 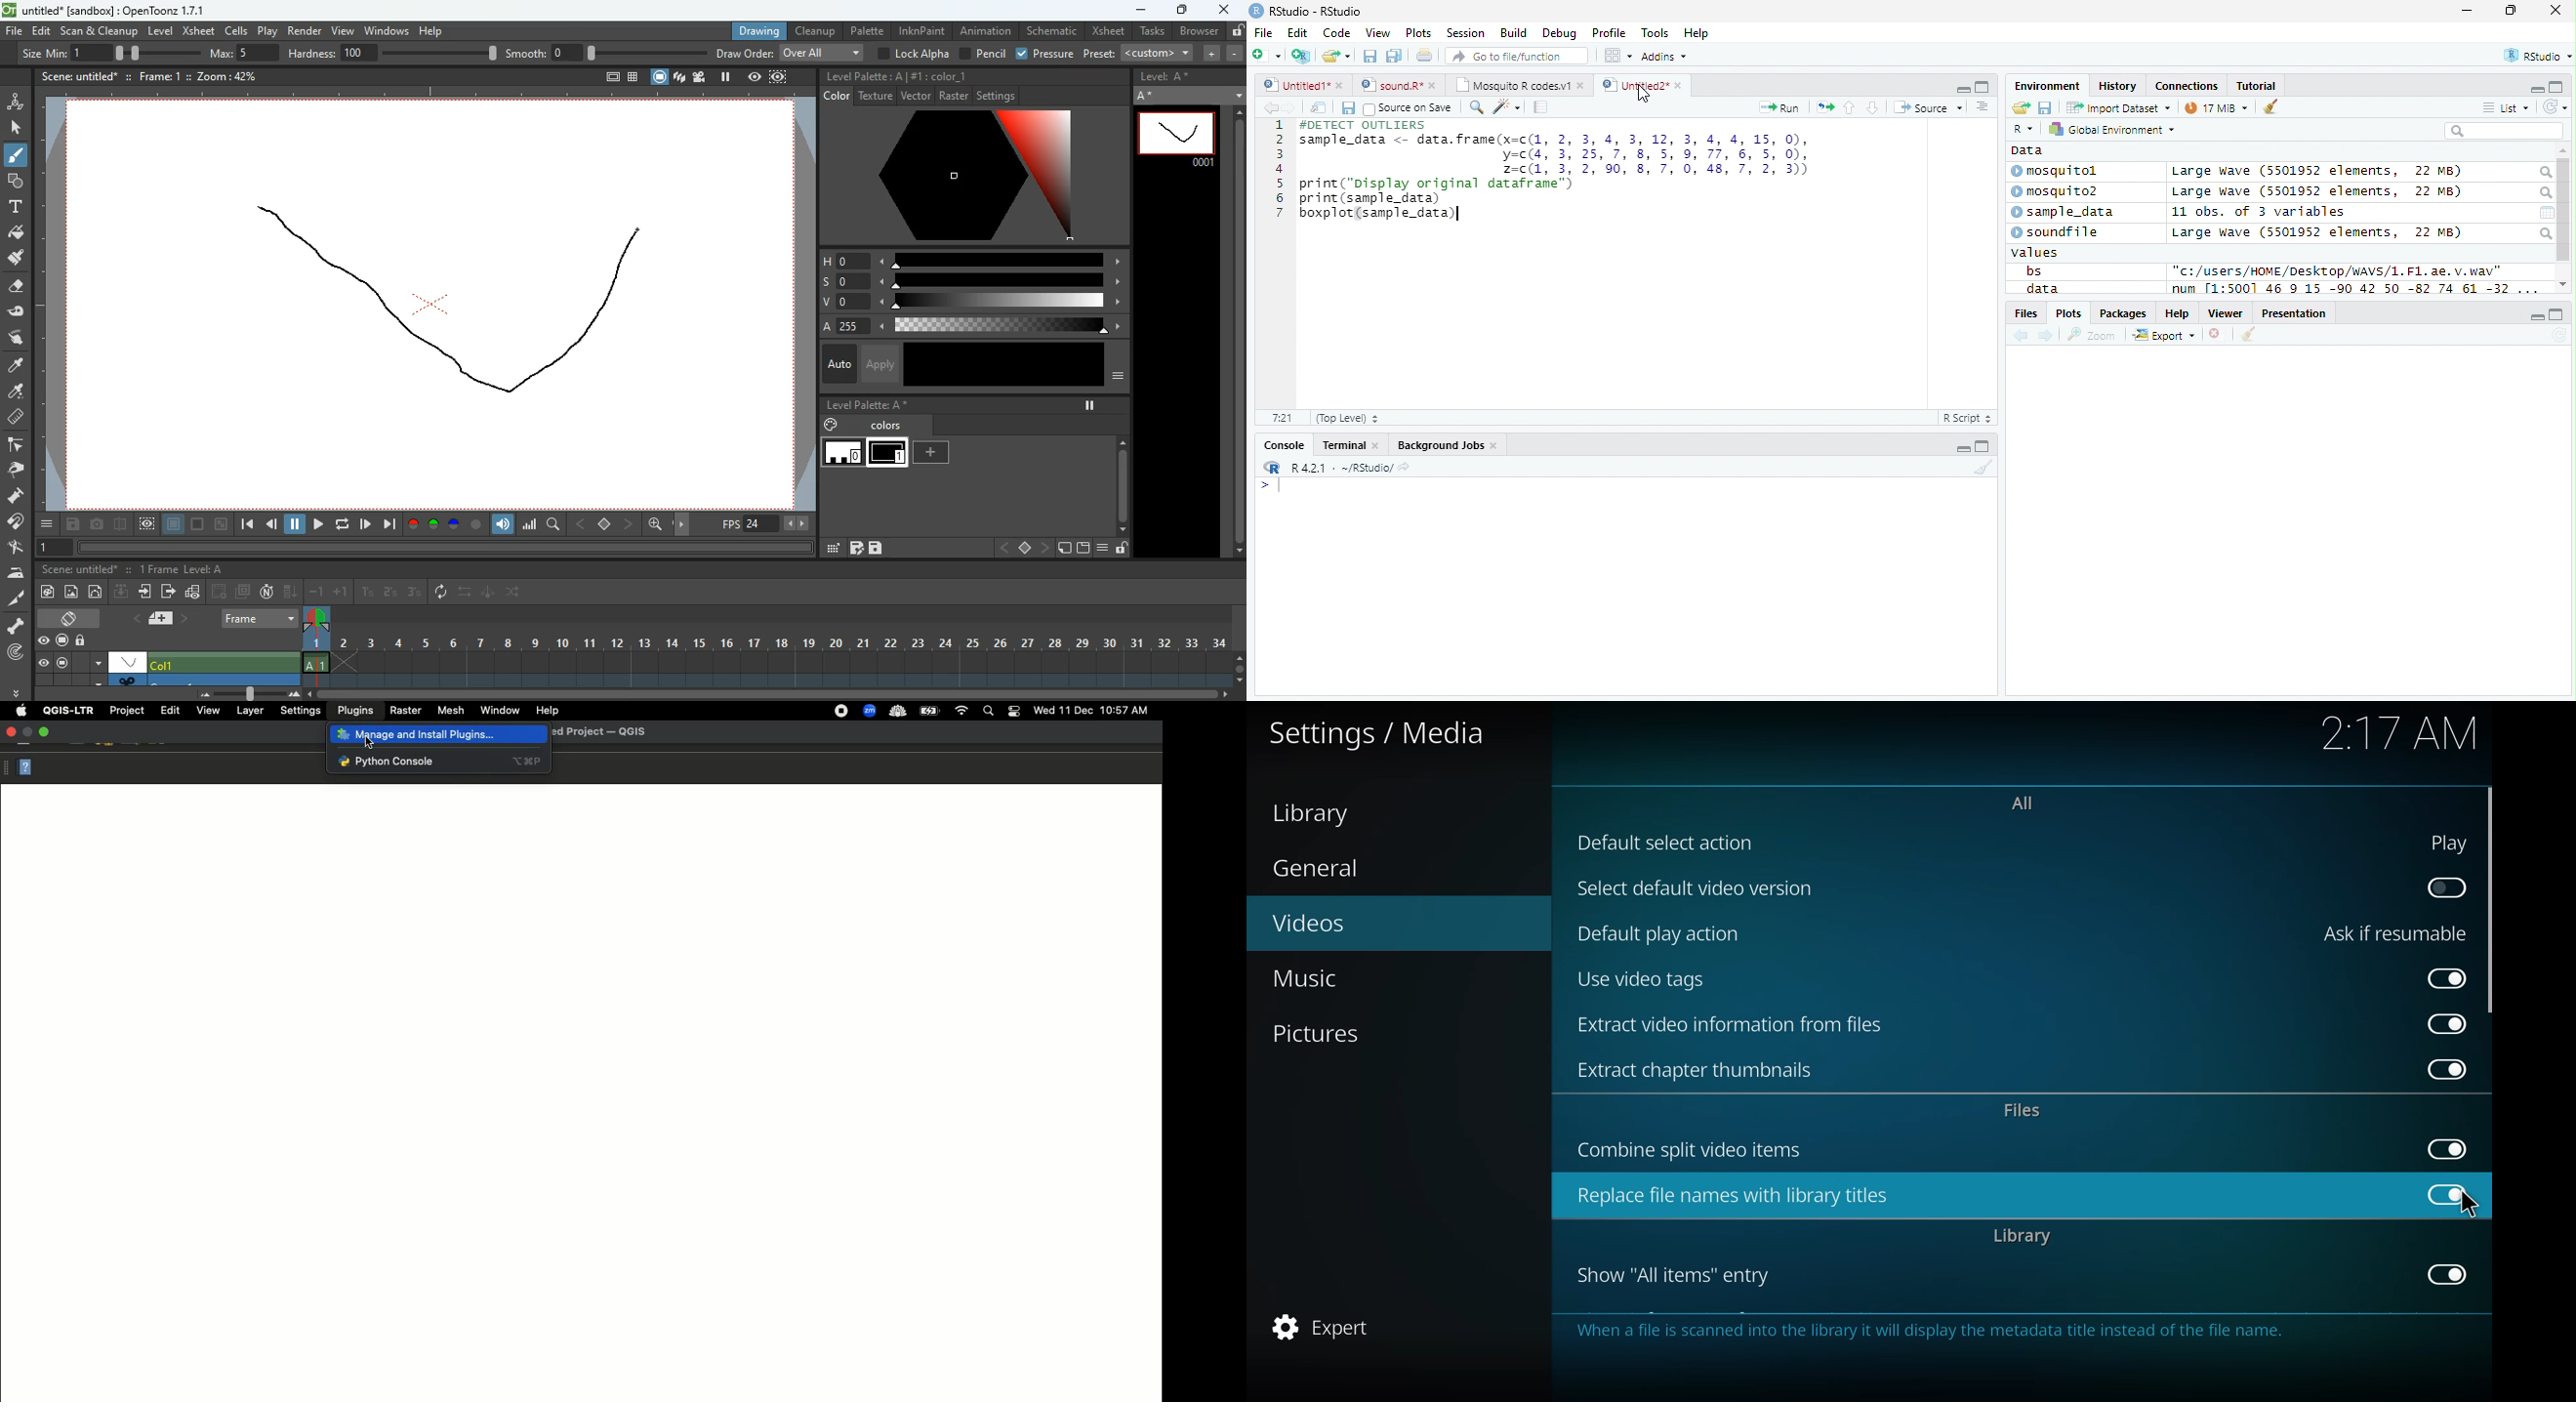 What do you see at coordinates (2558, 336) in the screenshot?
I see `Refresh` at bounding box center [2558, 336].